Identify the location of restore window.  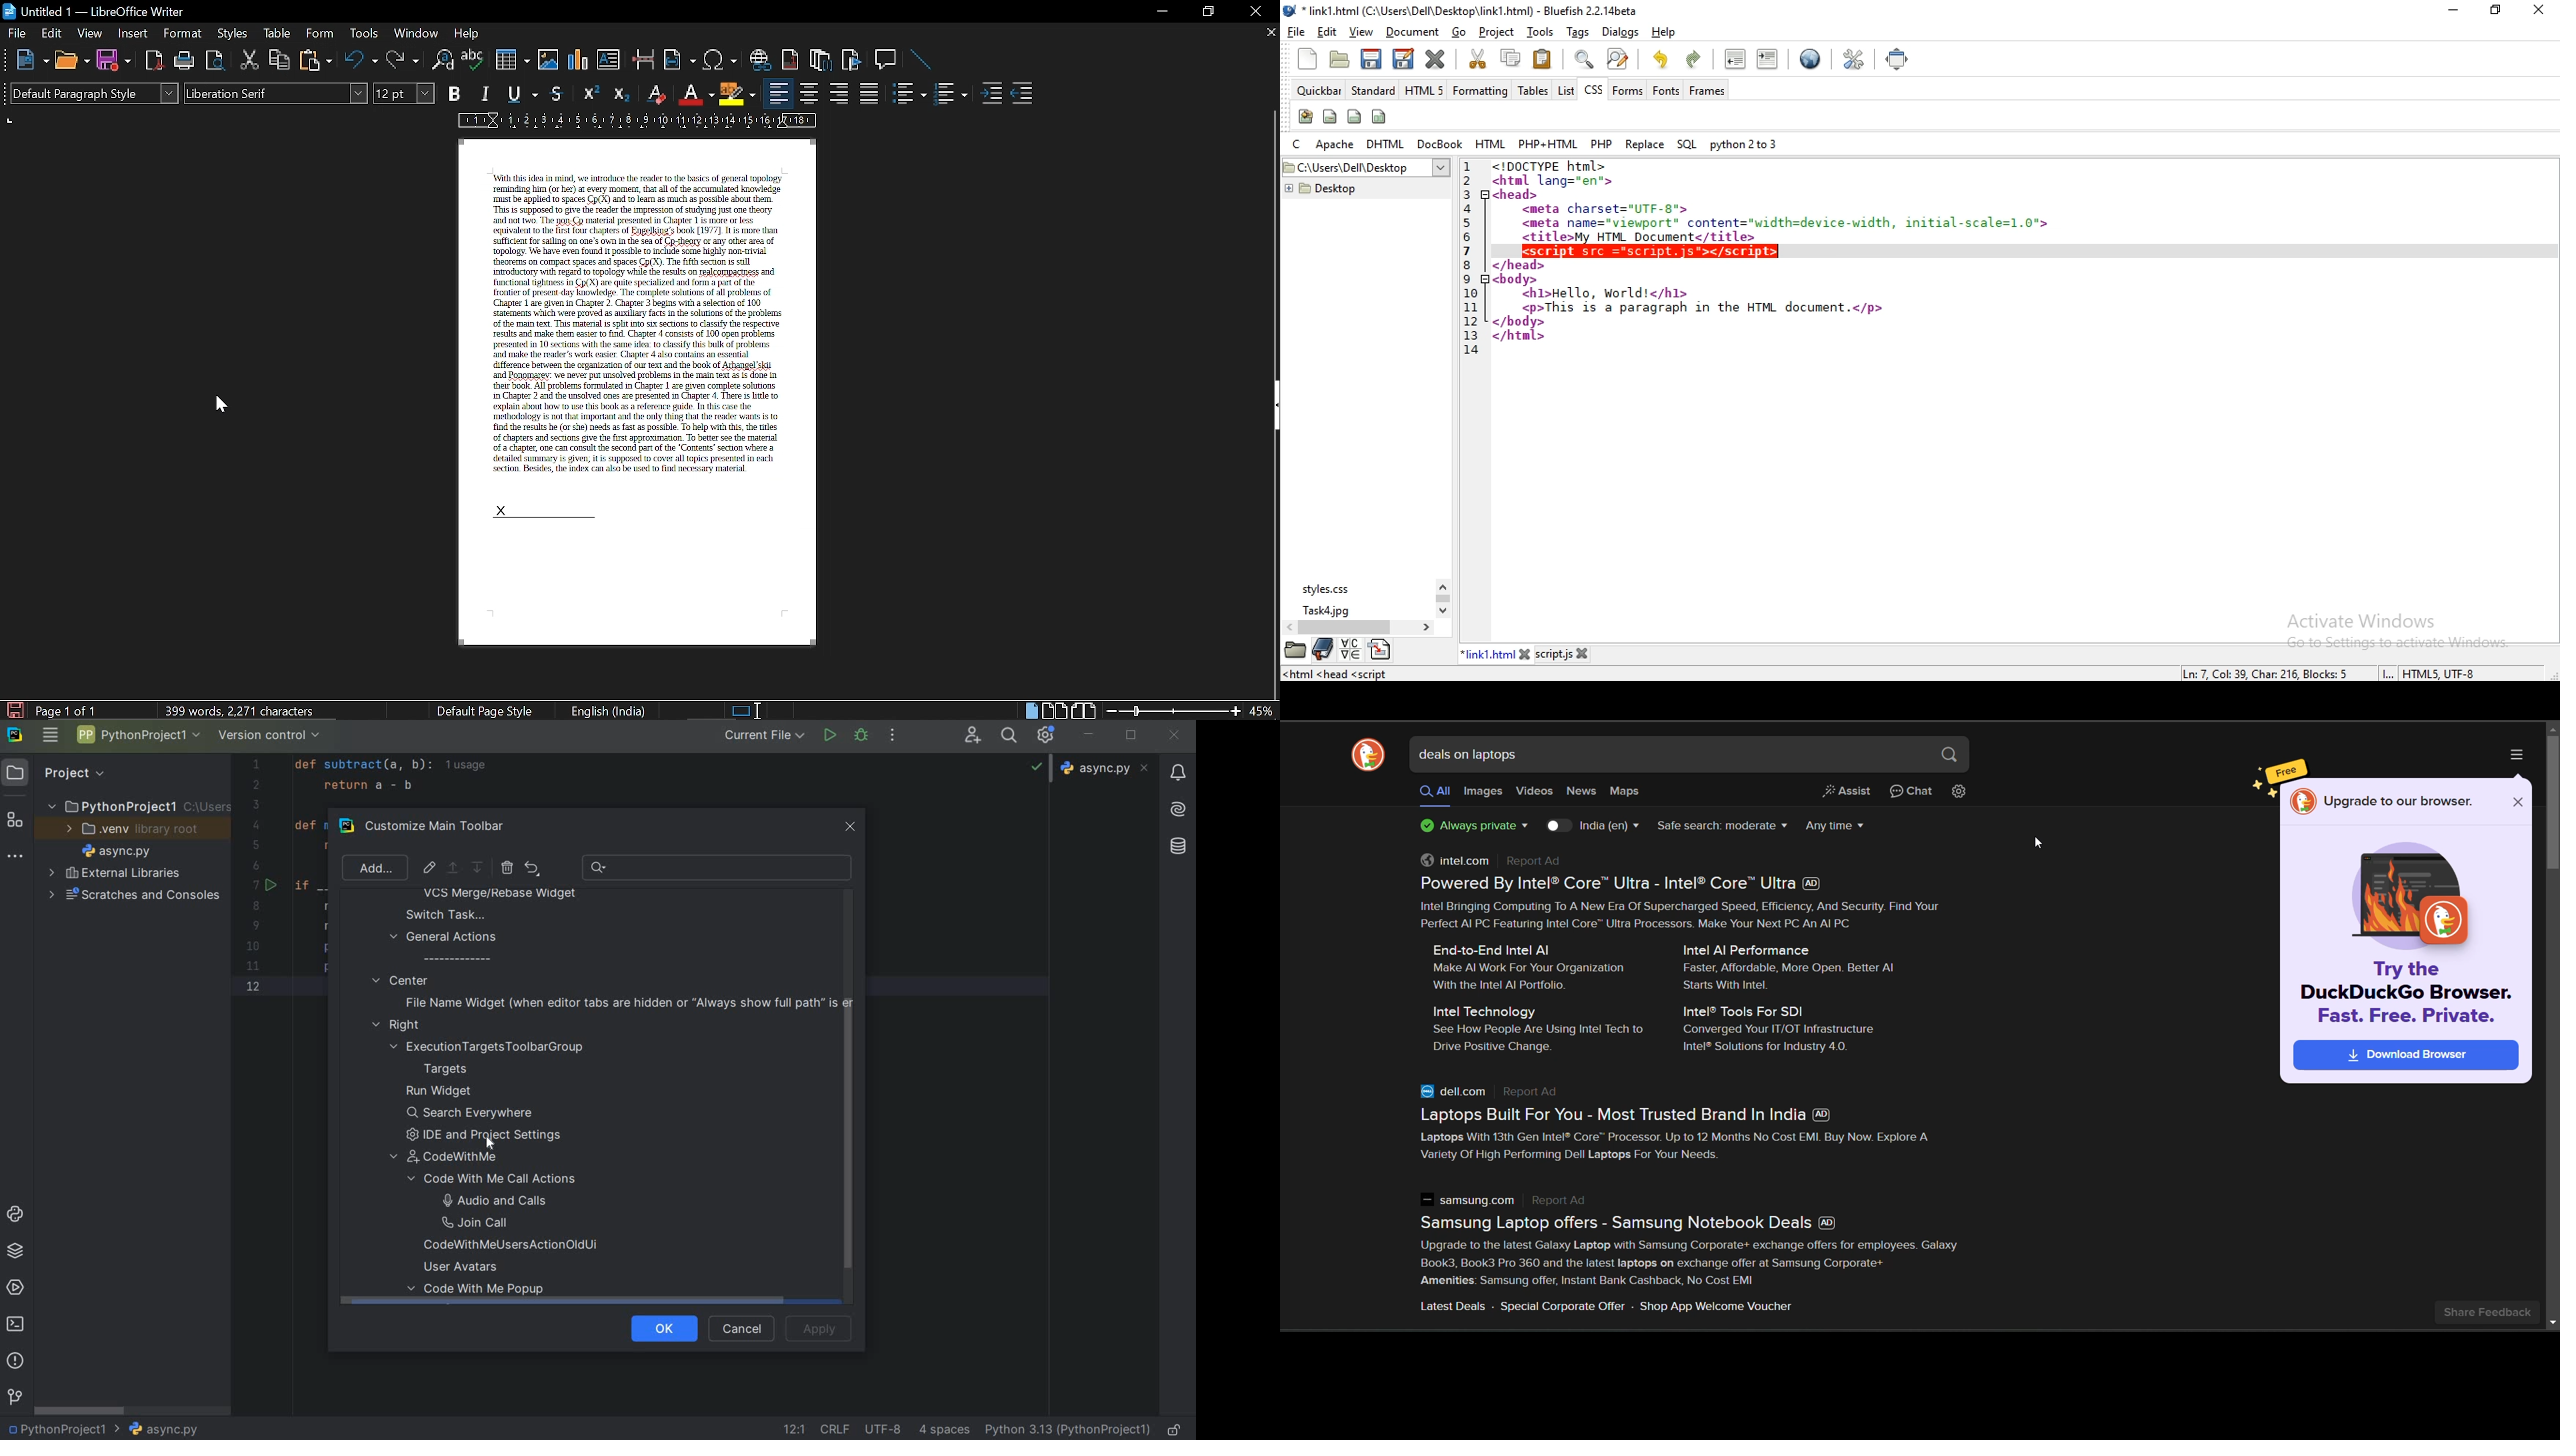
(2492, 9).